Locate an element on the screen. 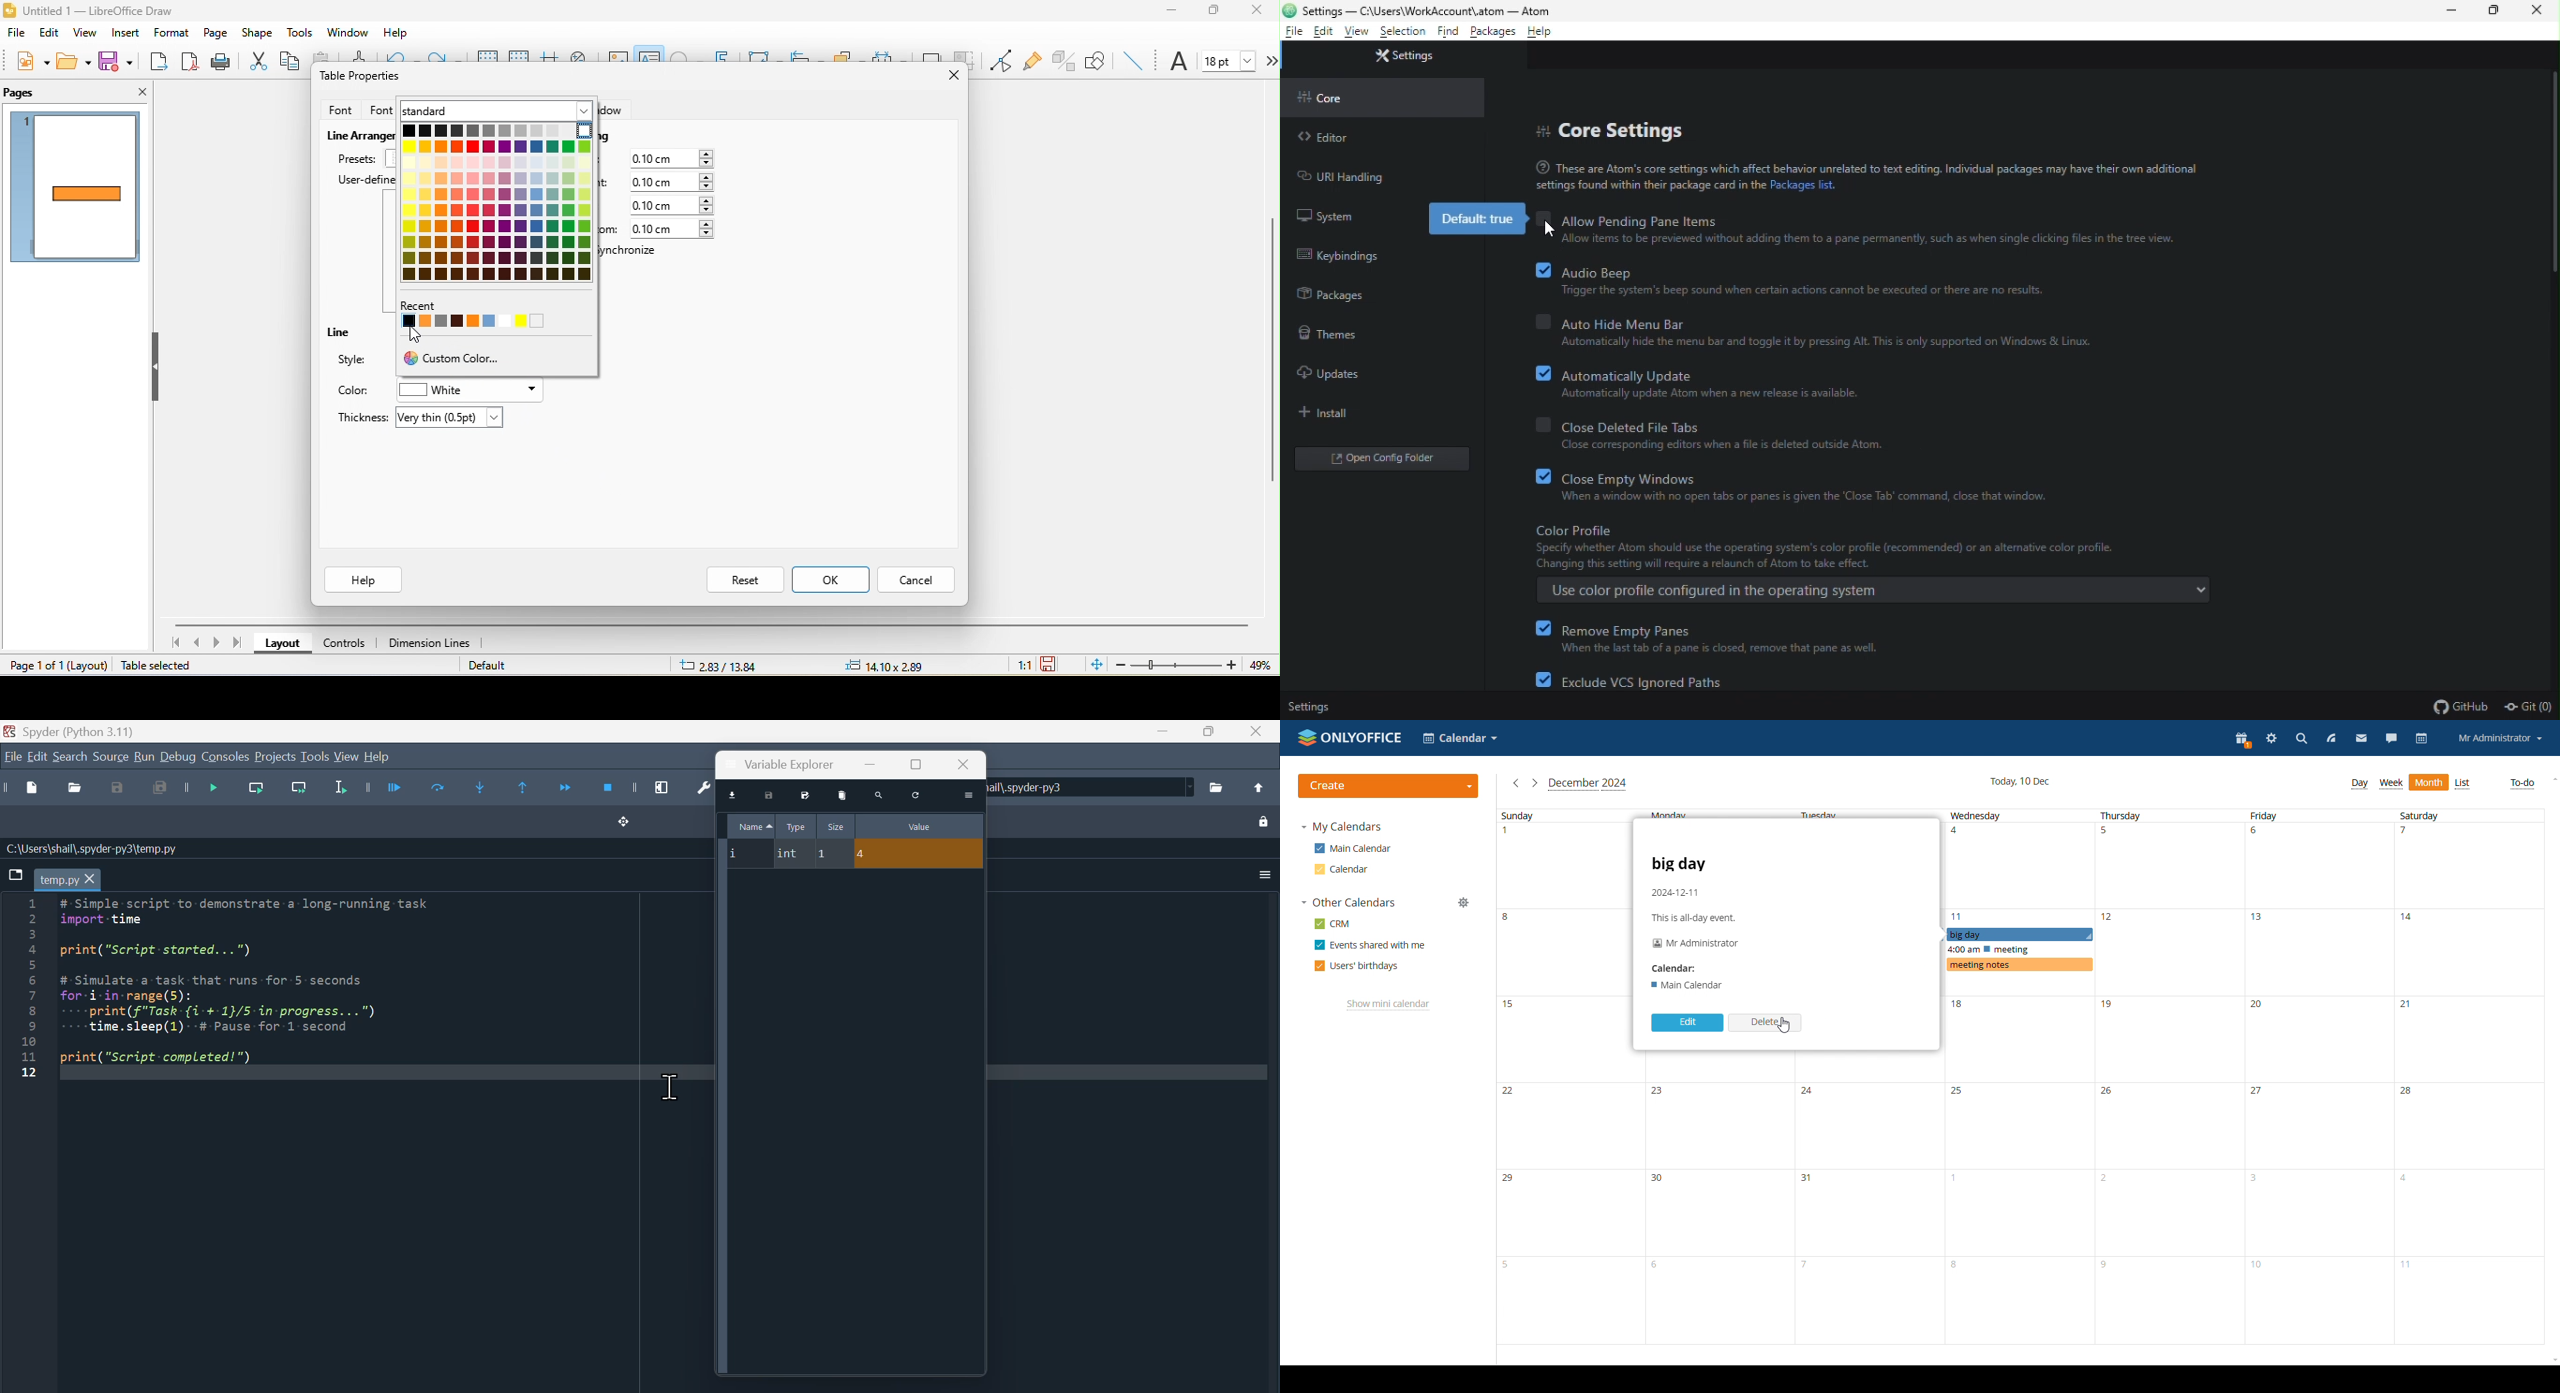 The image size is (2576, 1400). remove all variables is located at coordinates (843, 795).